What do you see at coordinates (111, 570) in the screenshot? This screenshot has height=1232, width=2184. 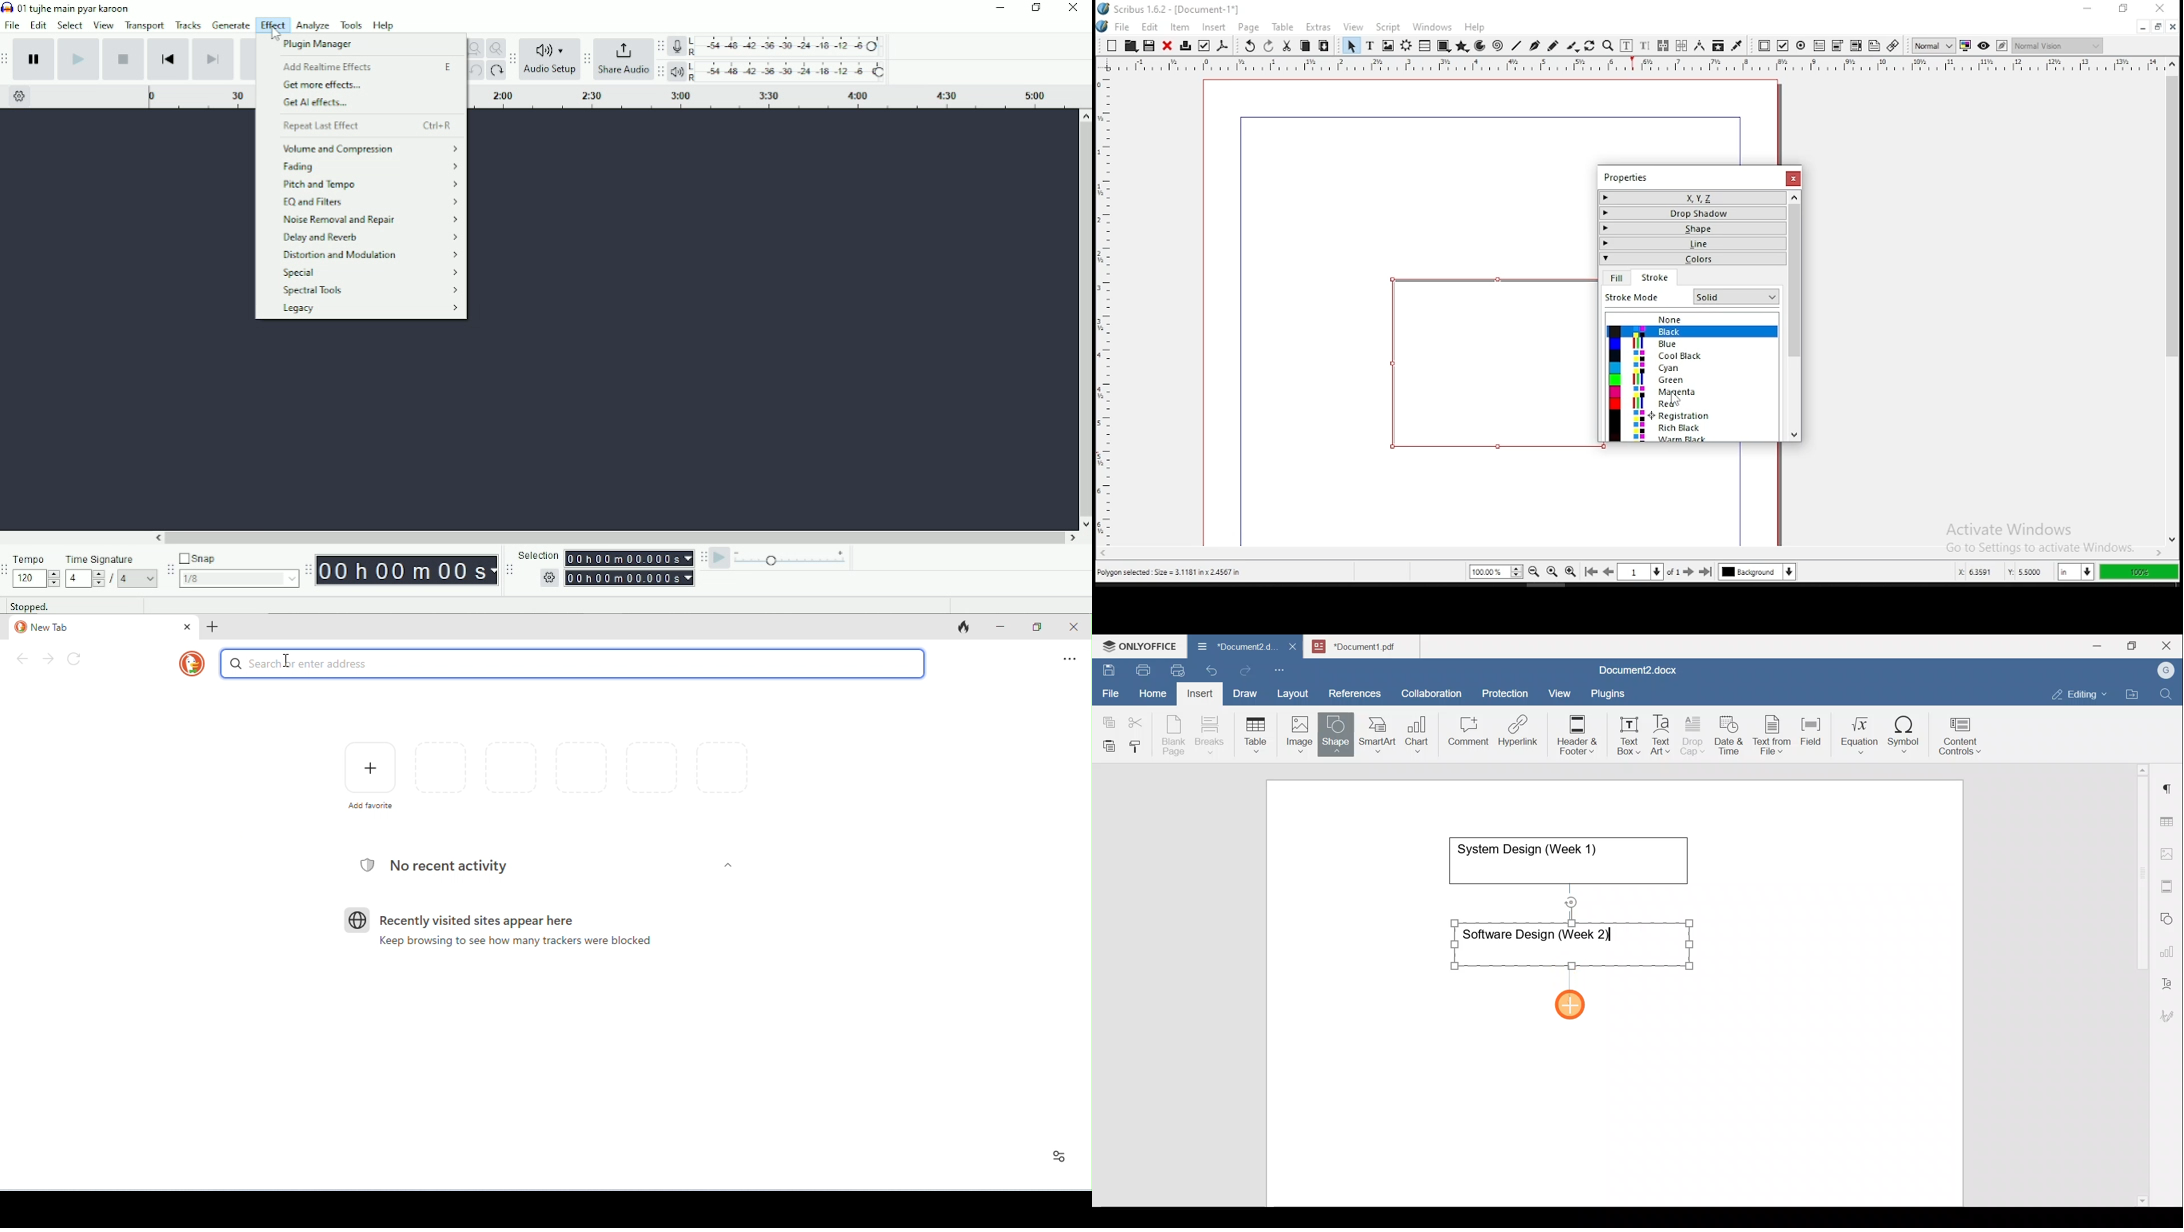 I see `Time Signature` at bounding box center [111, 570].